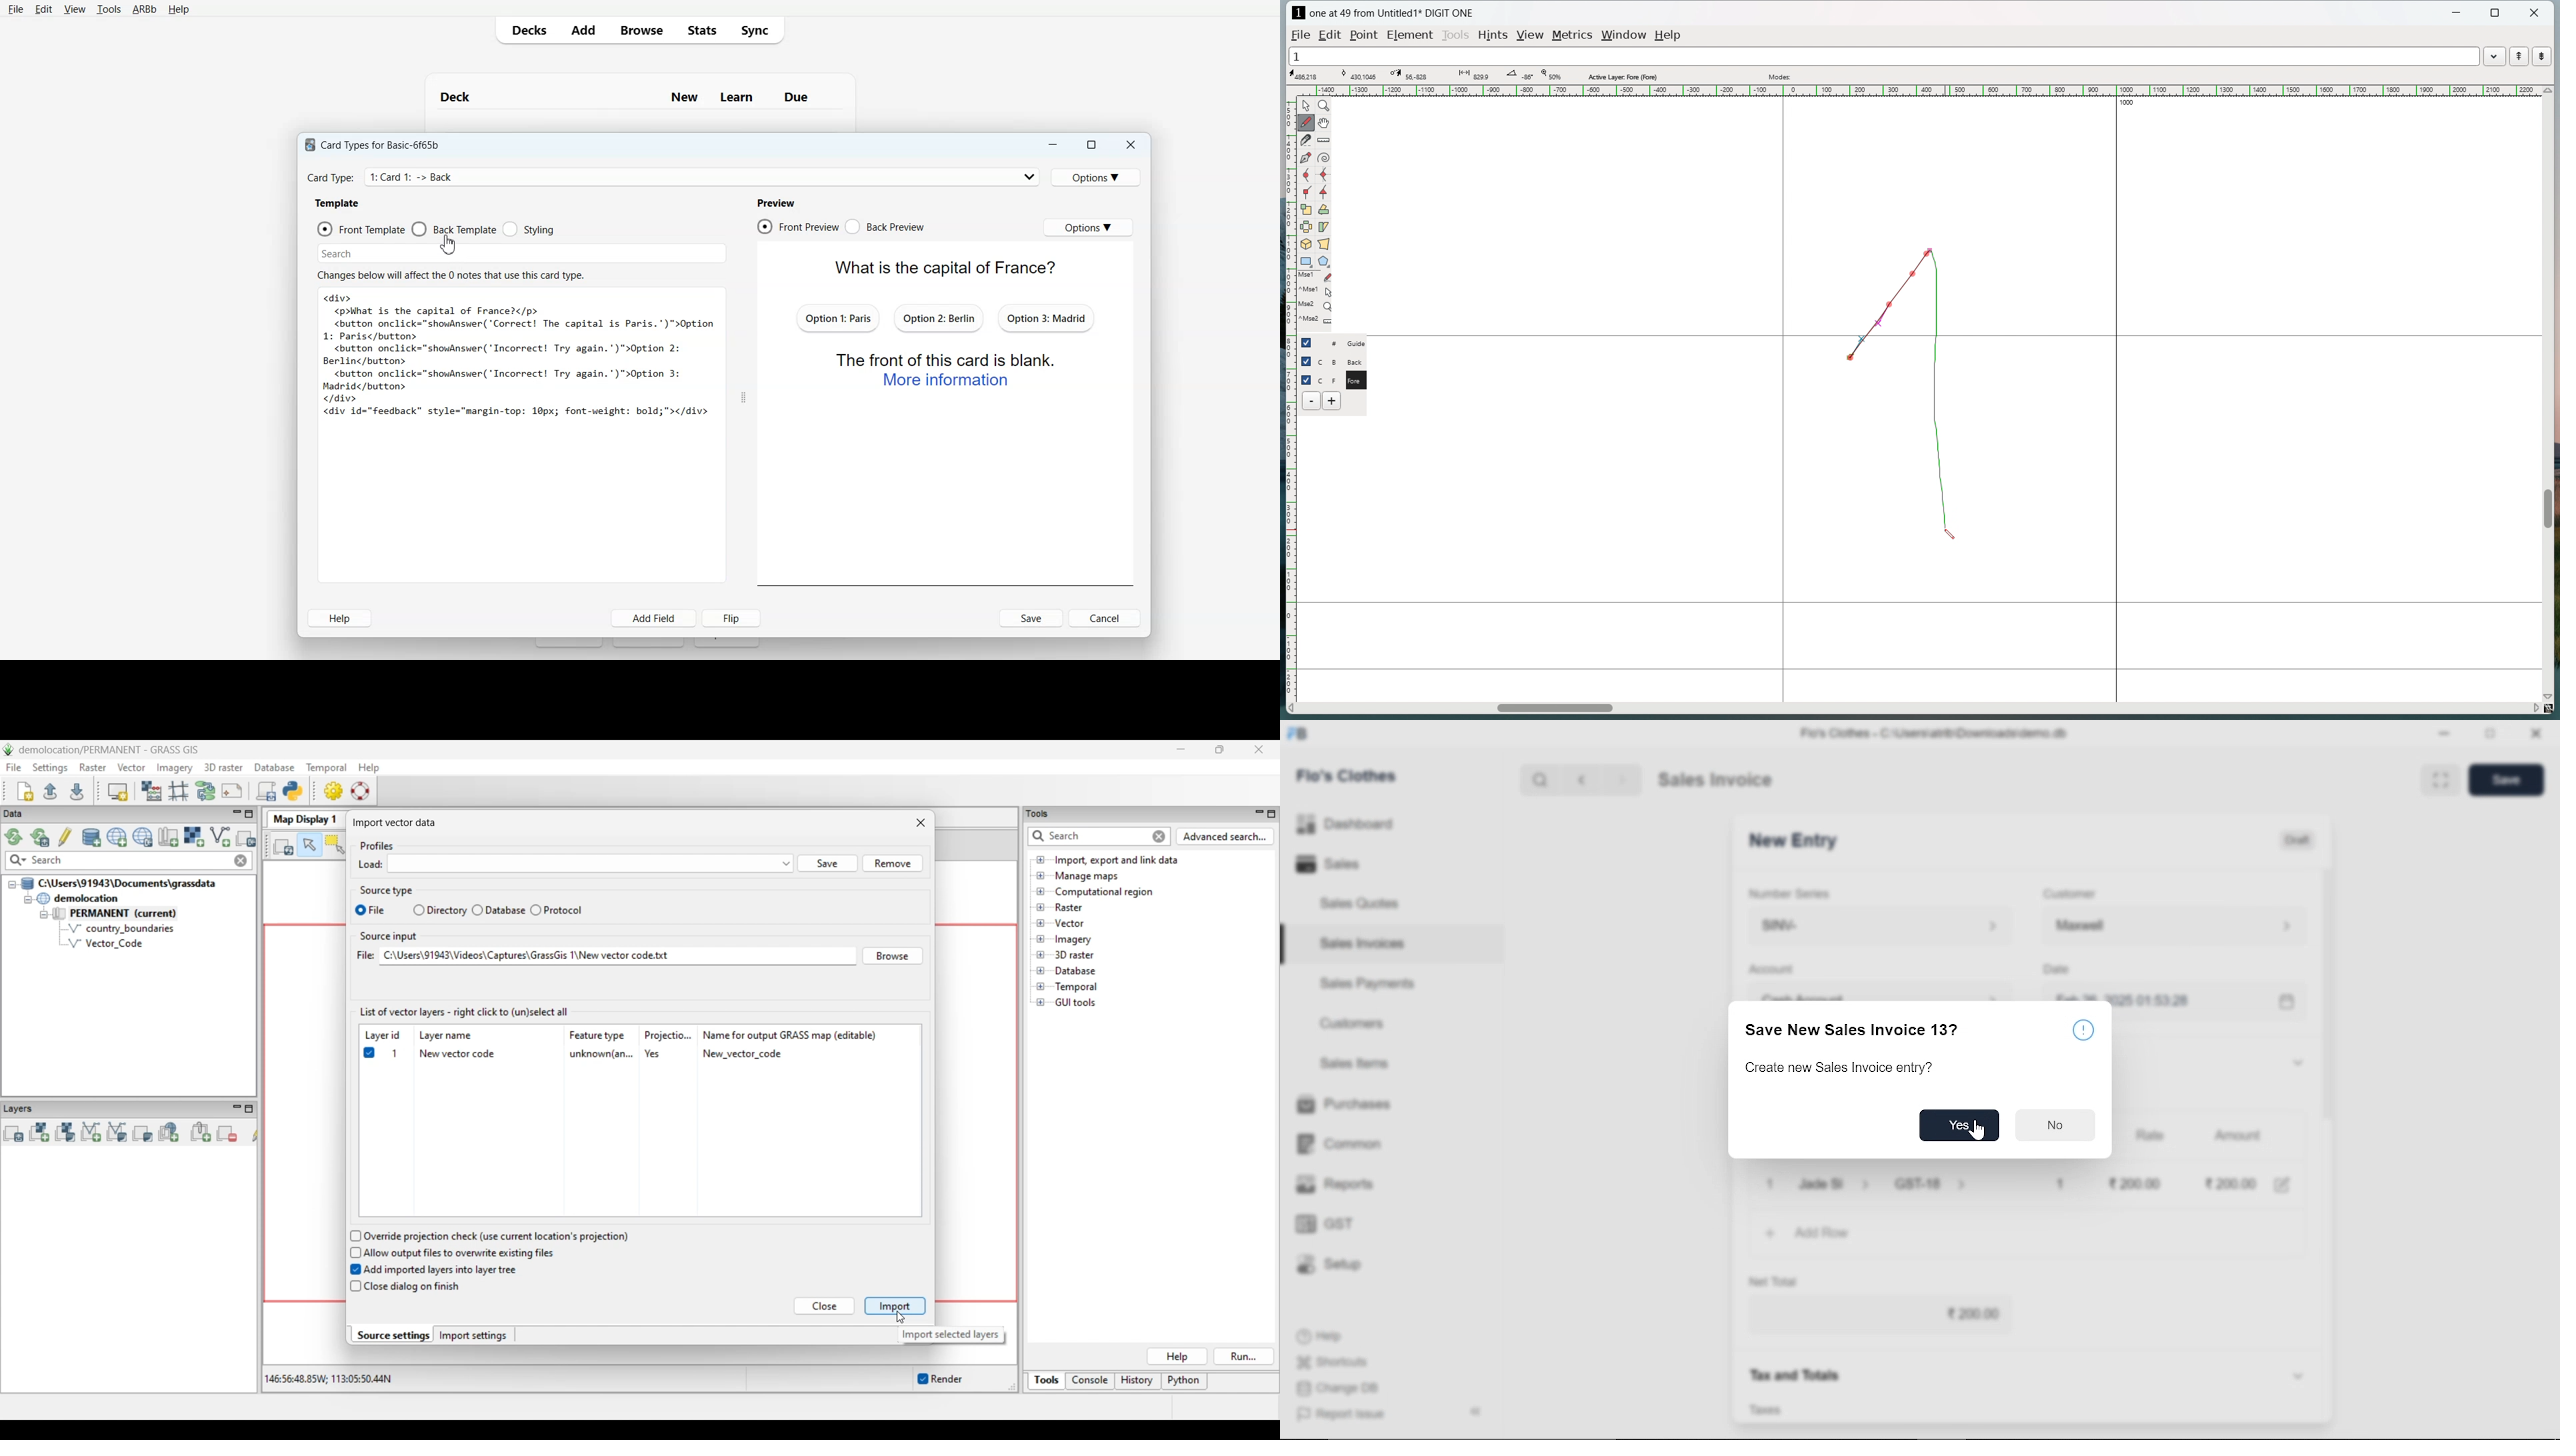 The height and width of the screenshot is (1456, 2576). What do you see at coordinates (640, 91) in the screenshot?
I see `Text` at bounding box center [640, 91].